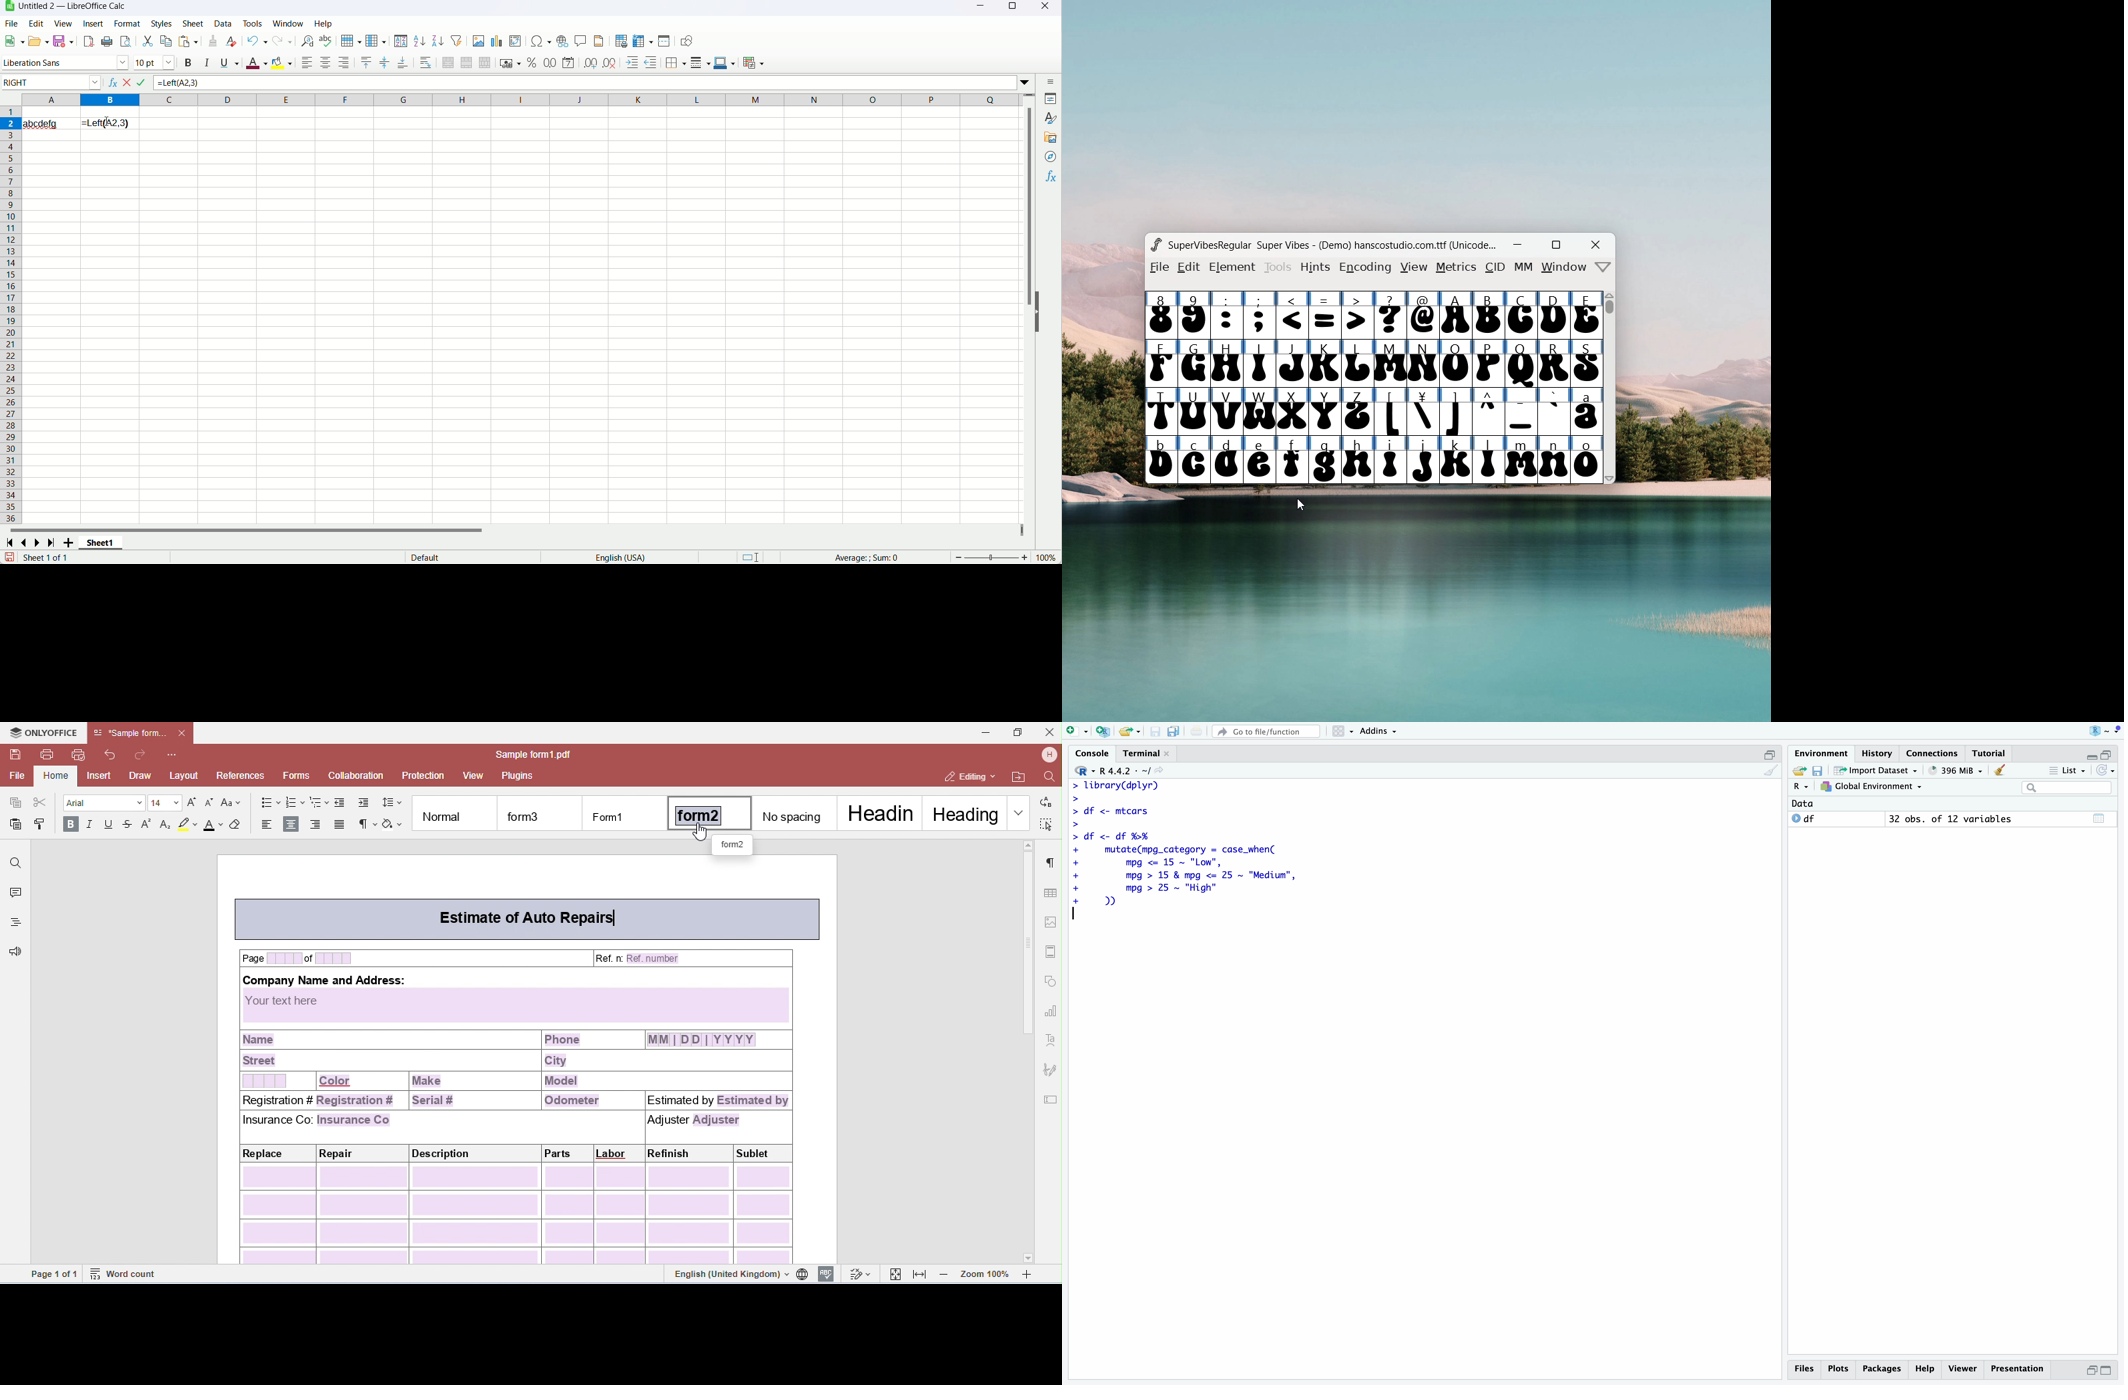 The width and height of the screenshot is (2128, 1400). Describe the element at coordinates (1131, 732) in the screenshot. I see `share folder as` at that location.